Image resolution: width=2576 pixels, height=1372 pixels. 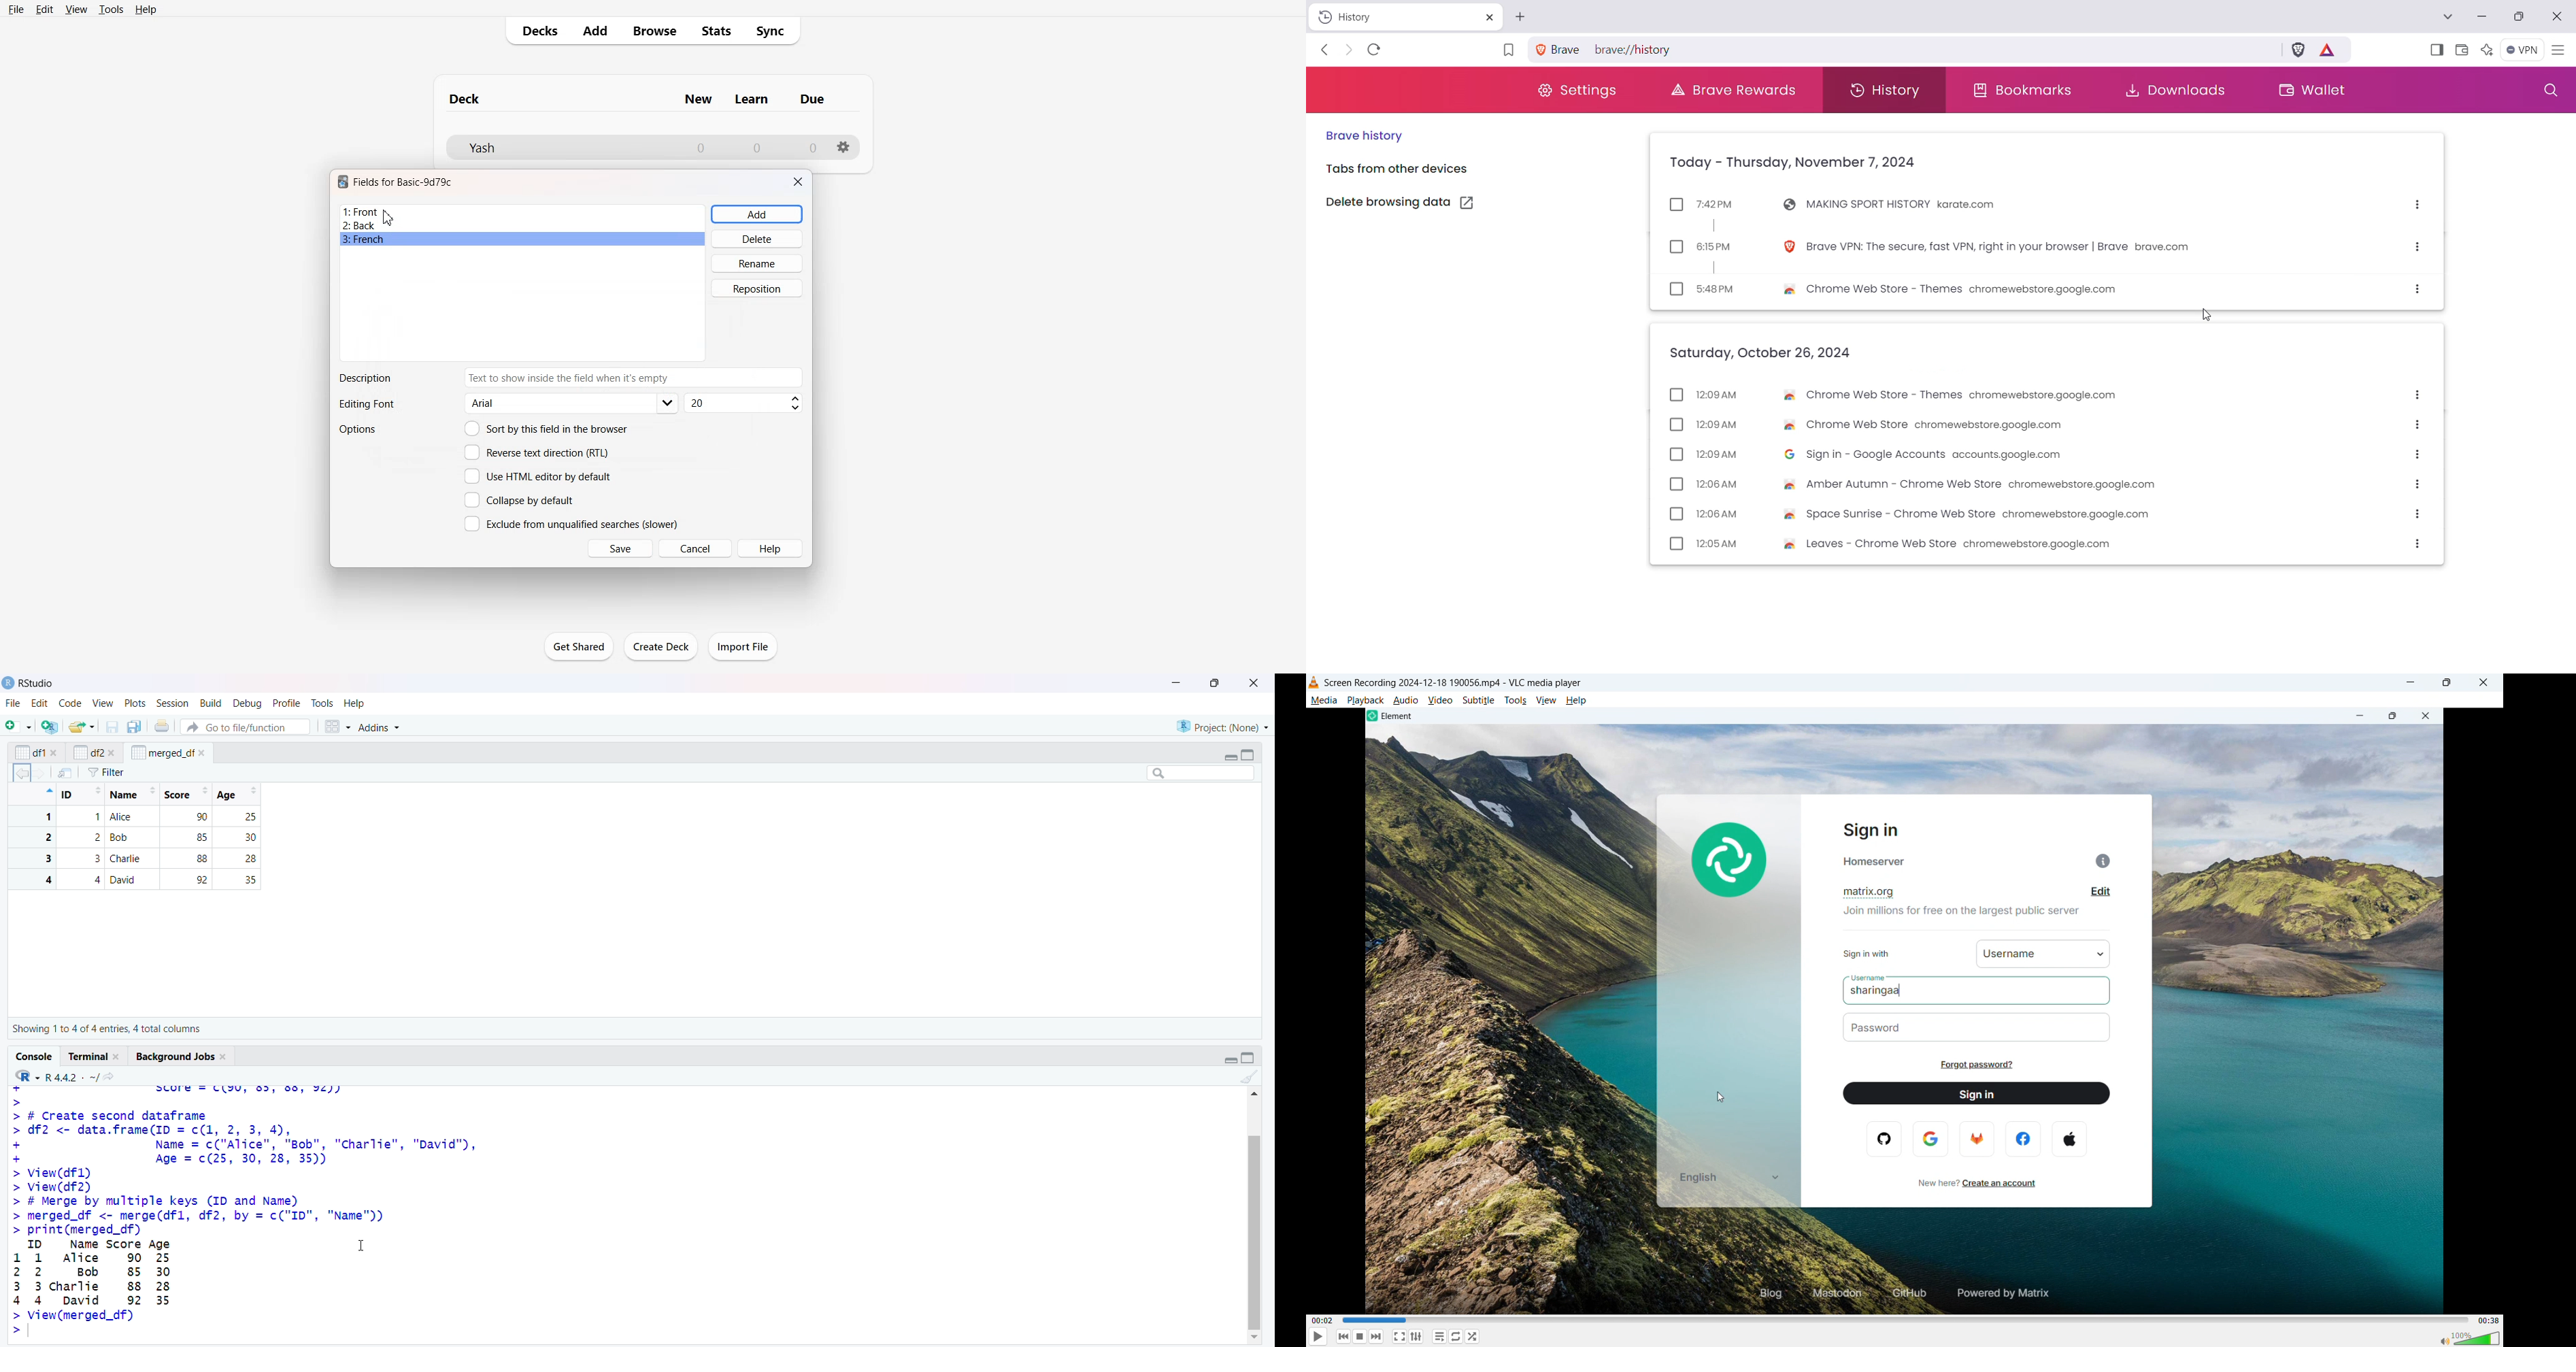 I want to click on Go to file/function, so click(x=246, y=727).